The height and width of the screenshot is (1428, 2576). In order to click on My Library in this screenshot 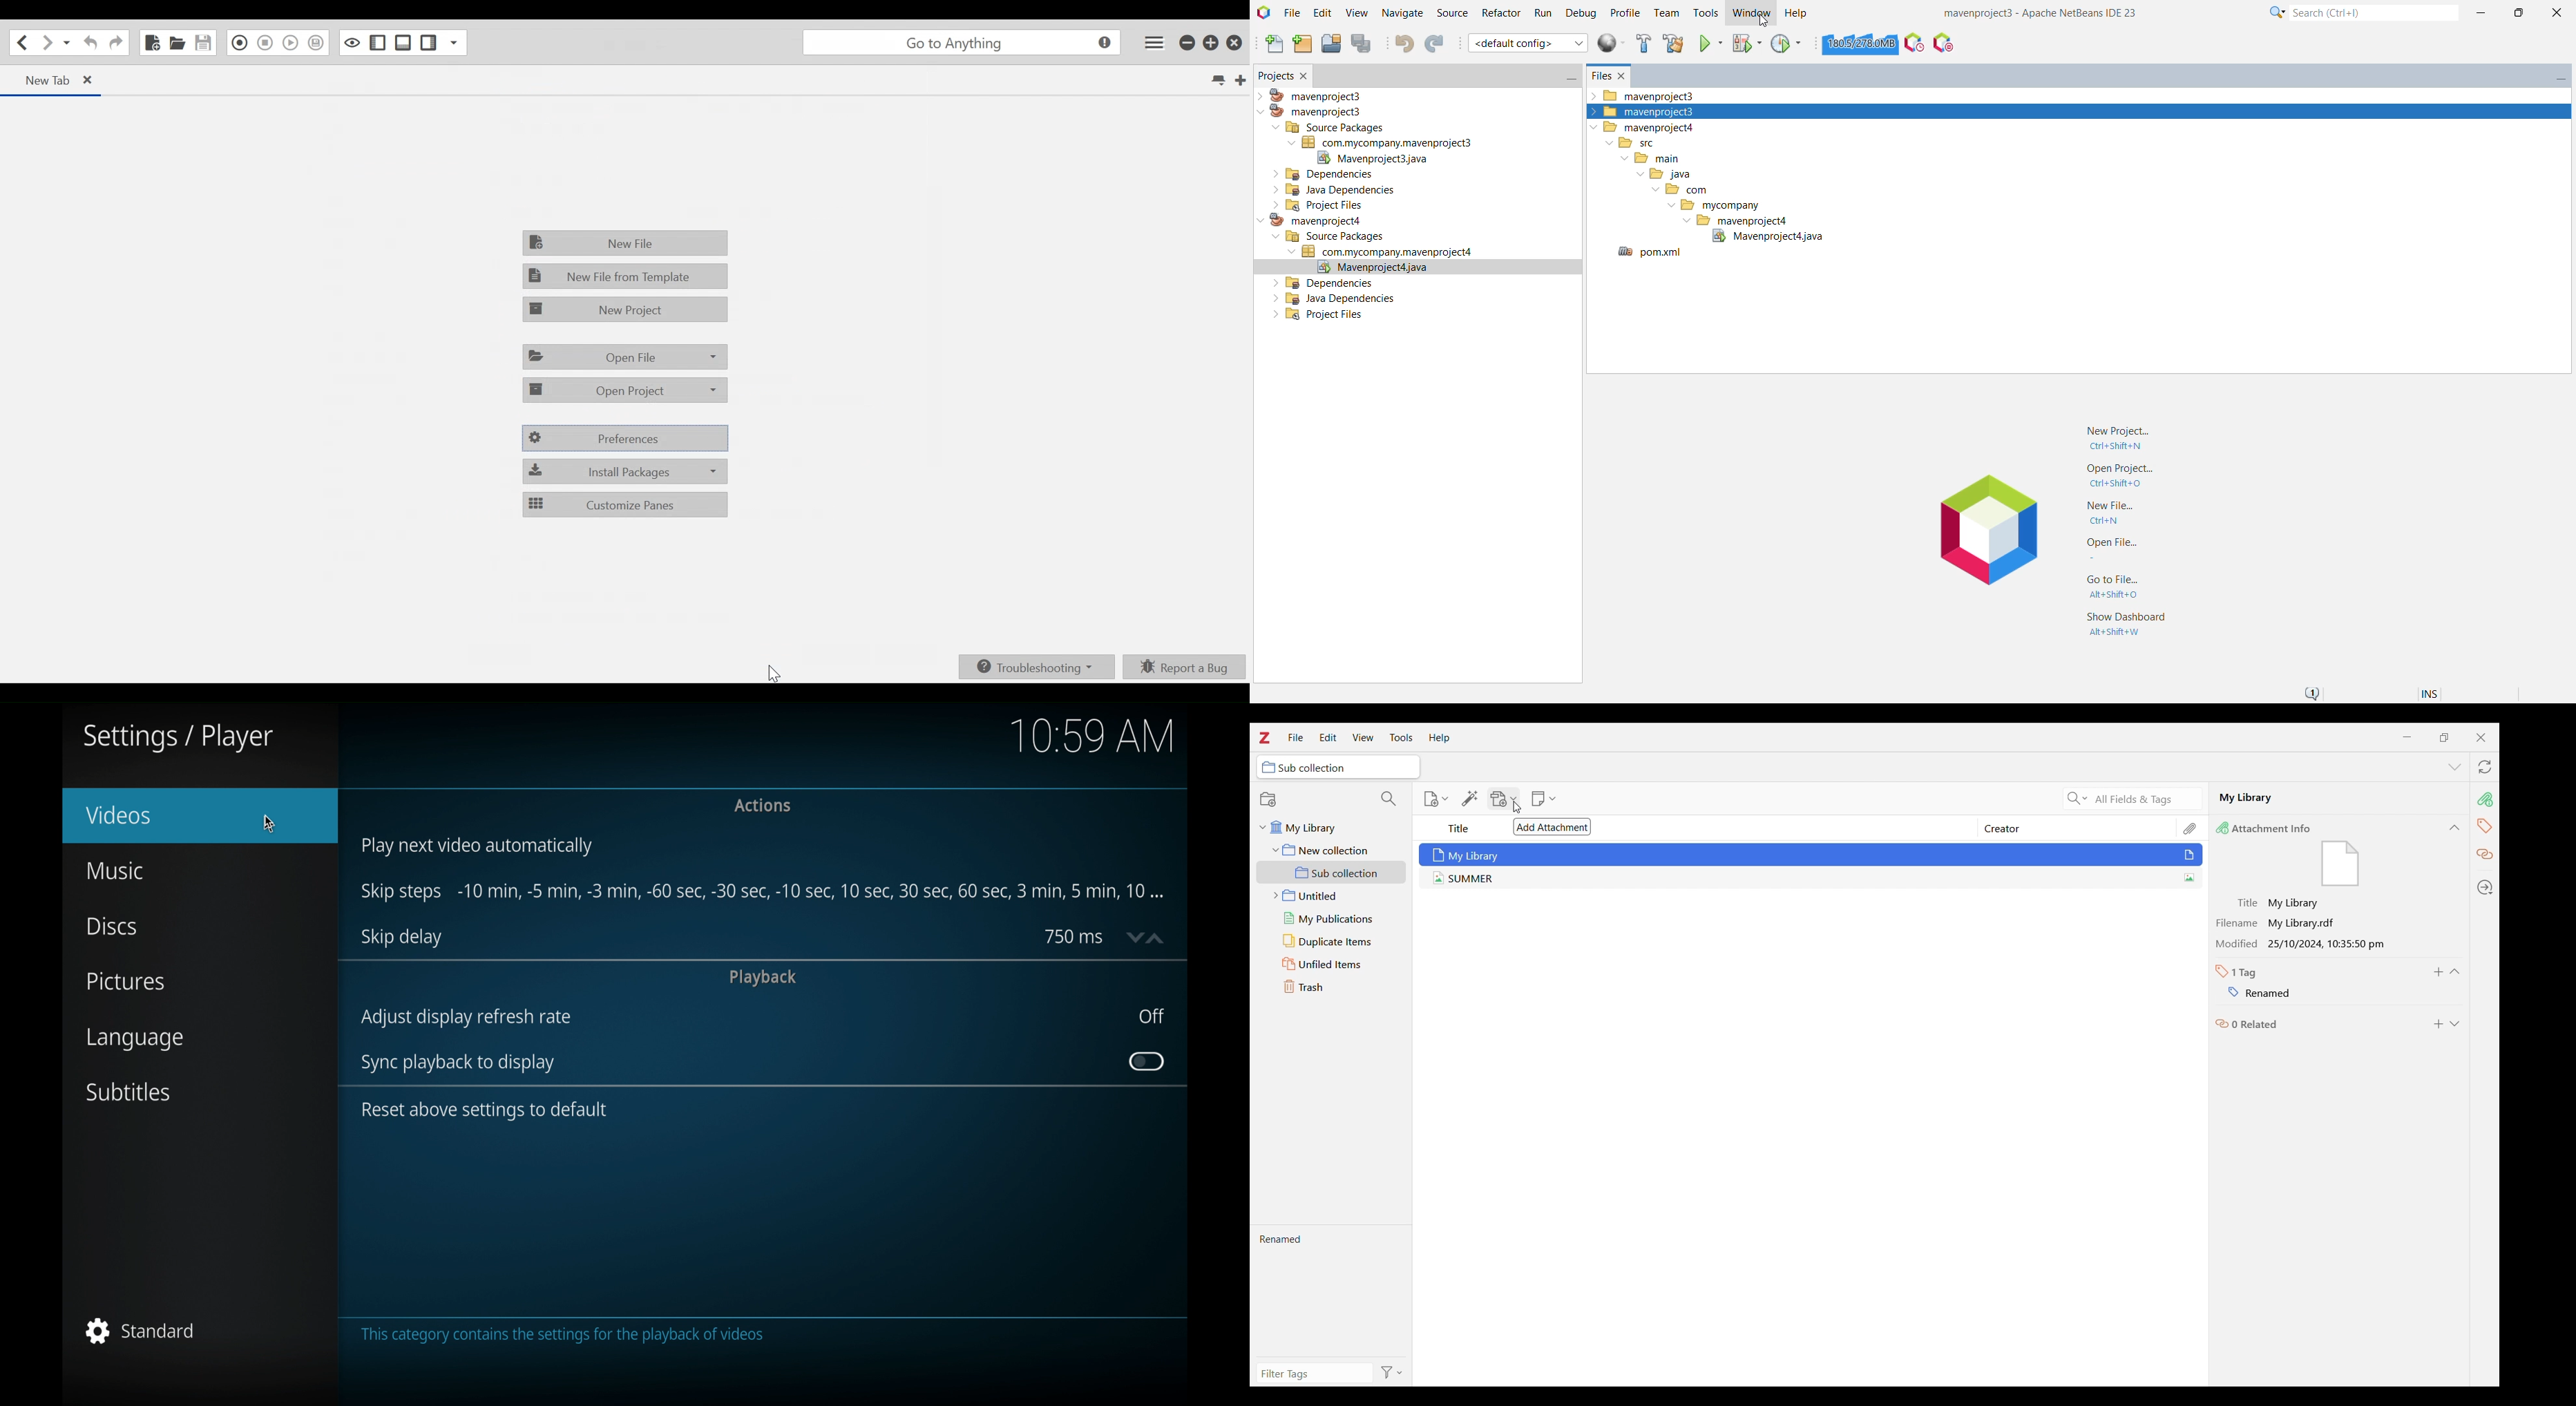, I will do `click(1812, 854)`.